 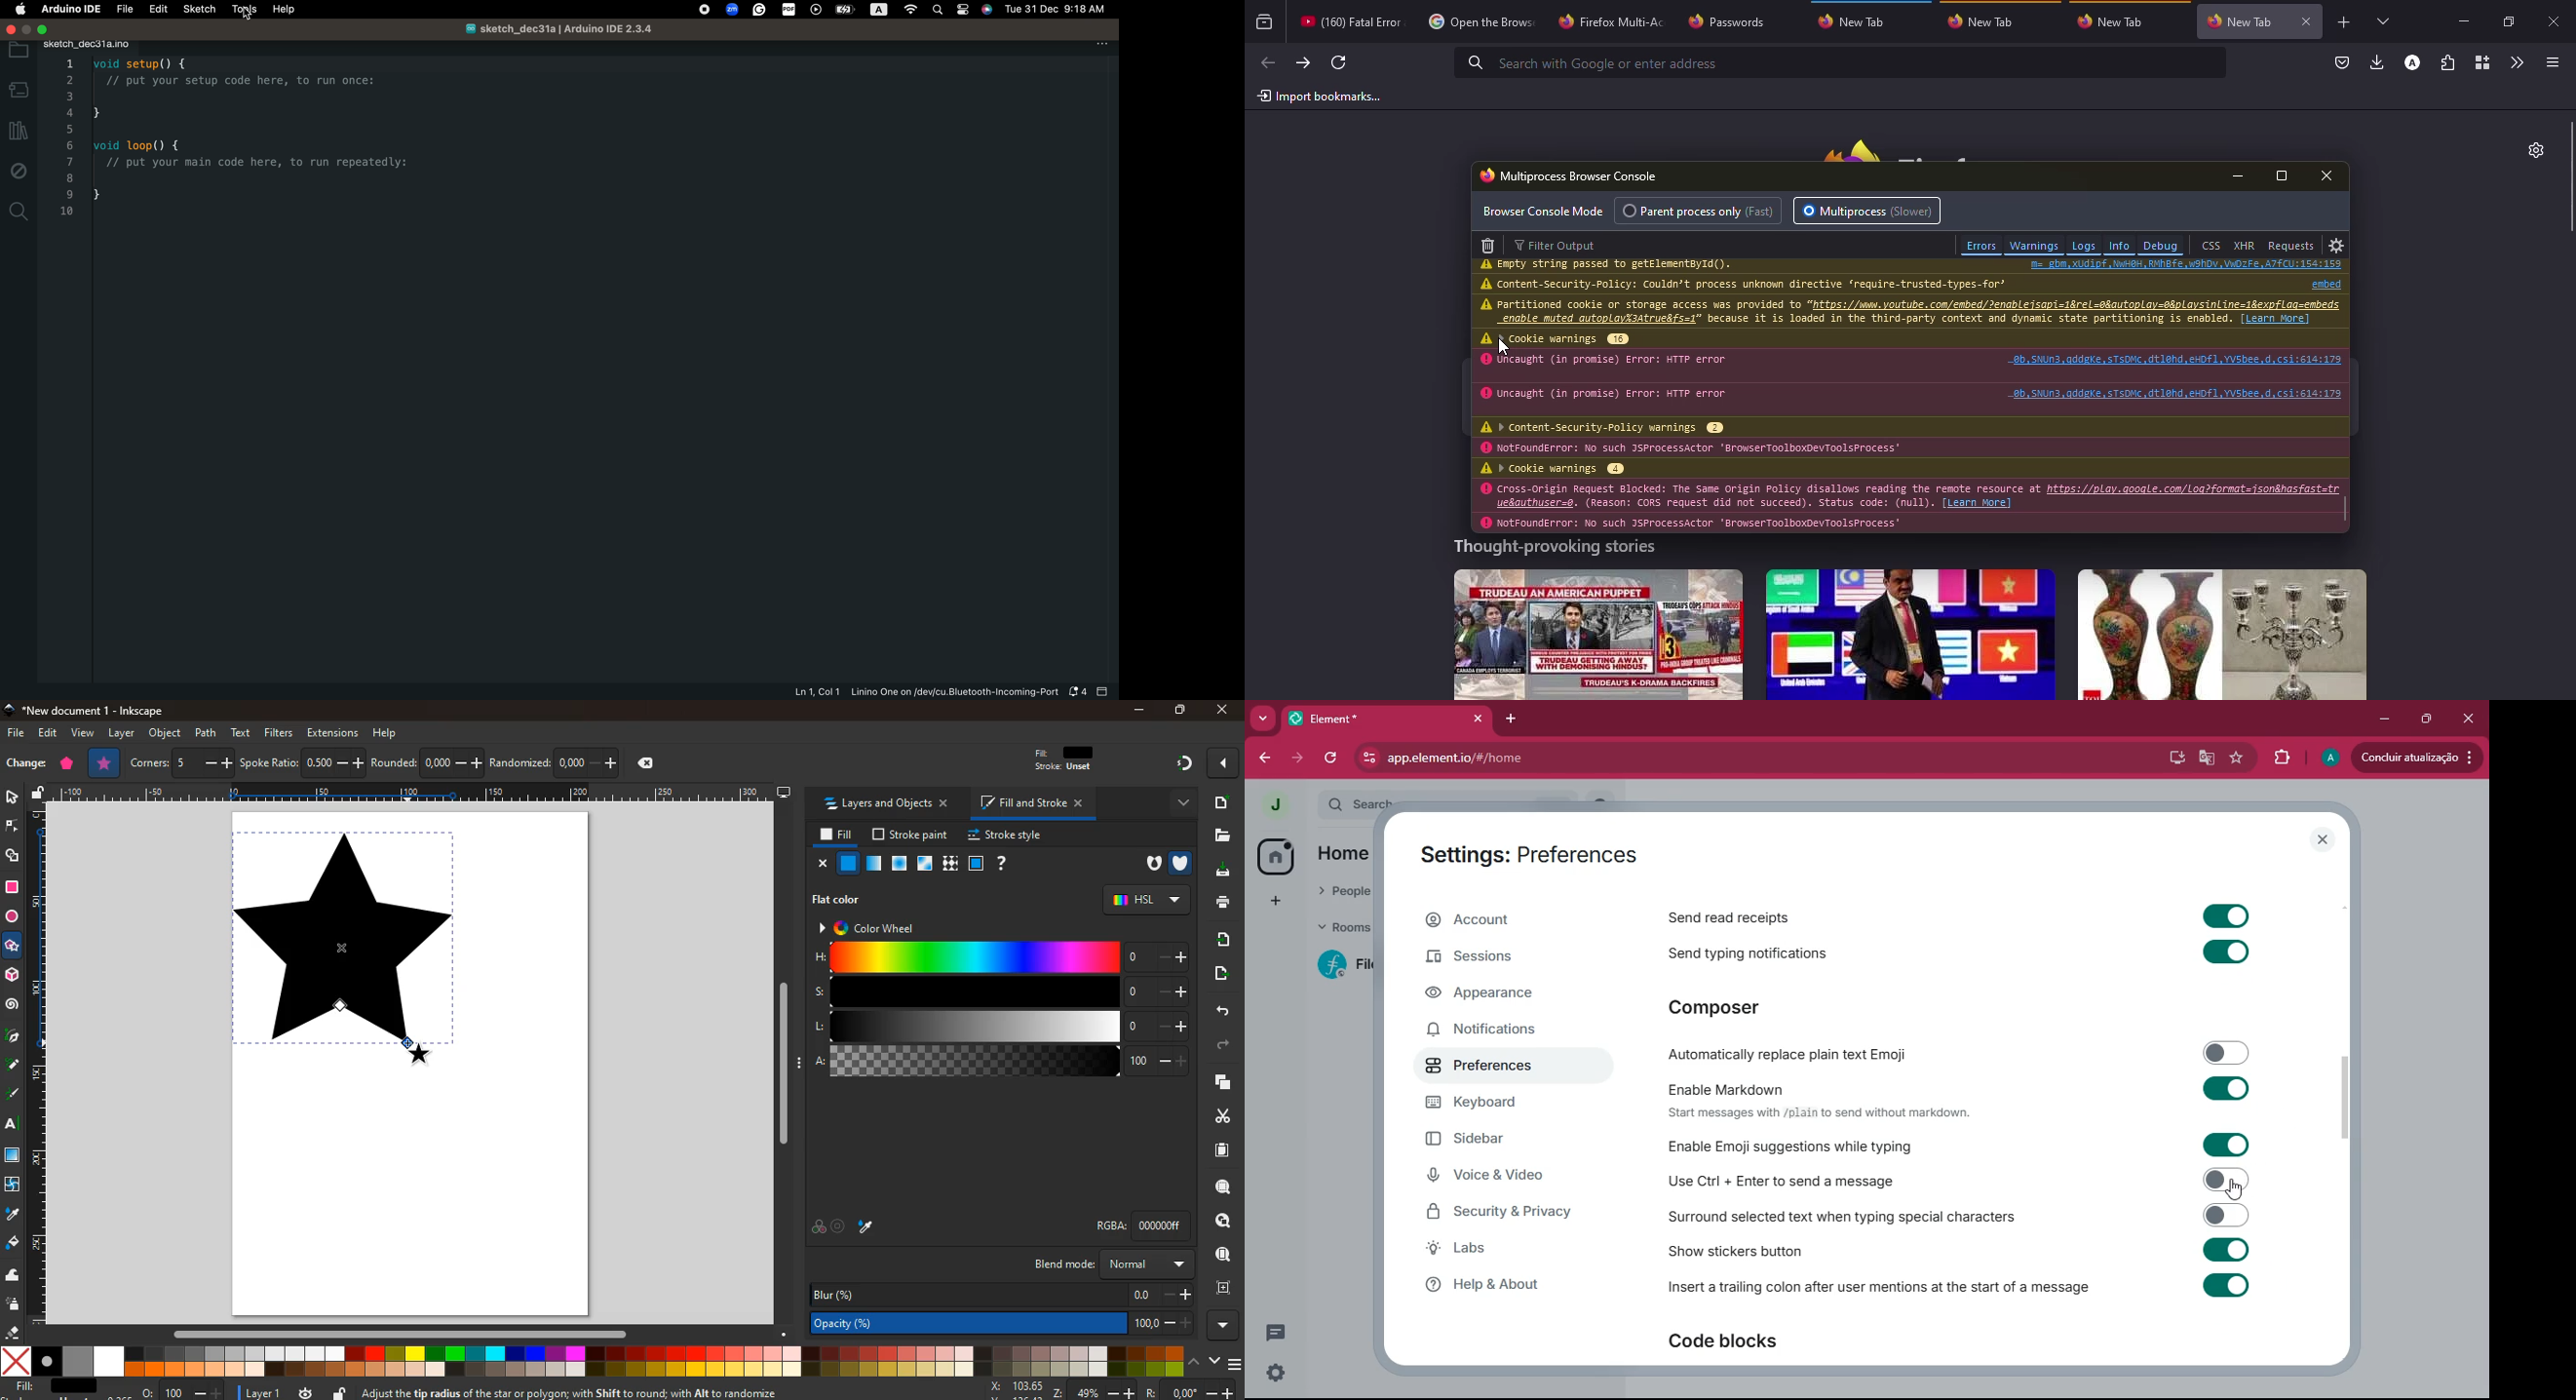 What do you see at coordinates (1488, 284) in the screenshot?
I see `warning` at bounding box center [1488, 284].